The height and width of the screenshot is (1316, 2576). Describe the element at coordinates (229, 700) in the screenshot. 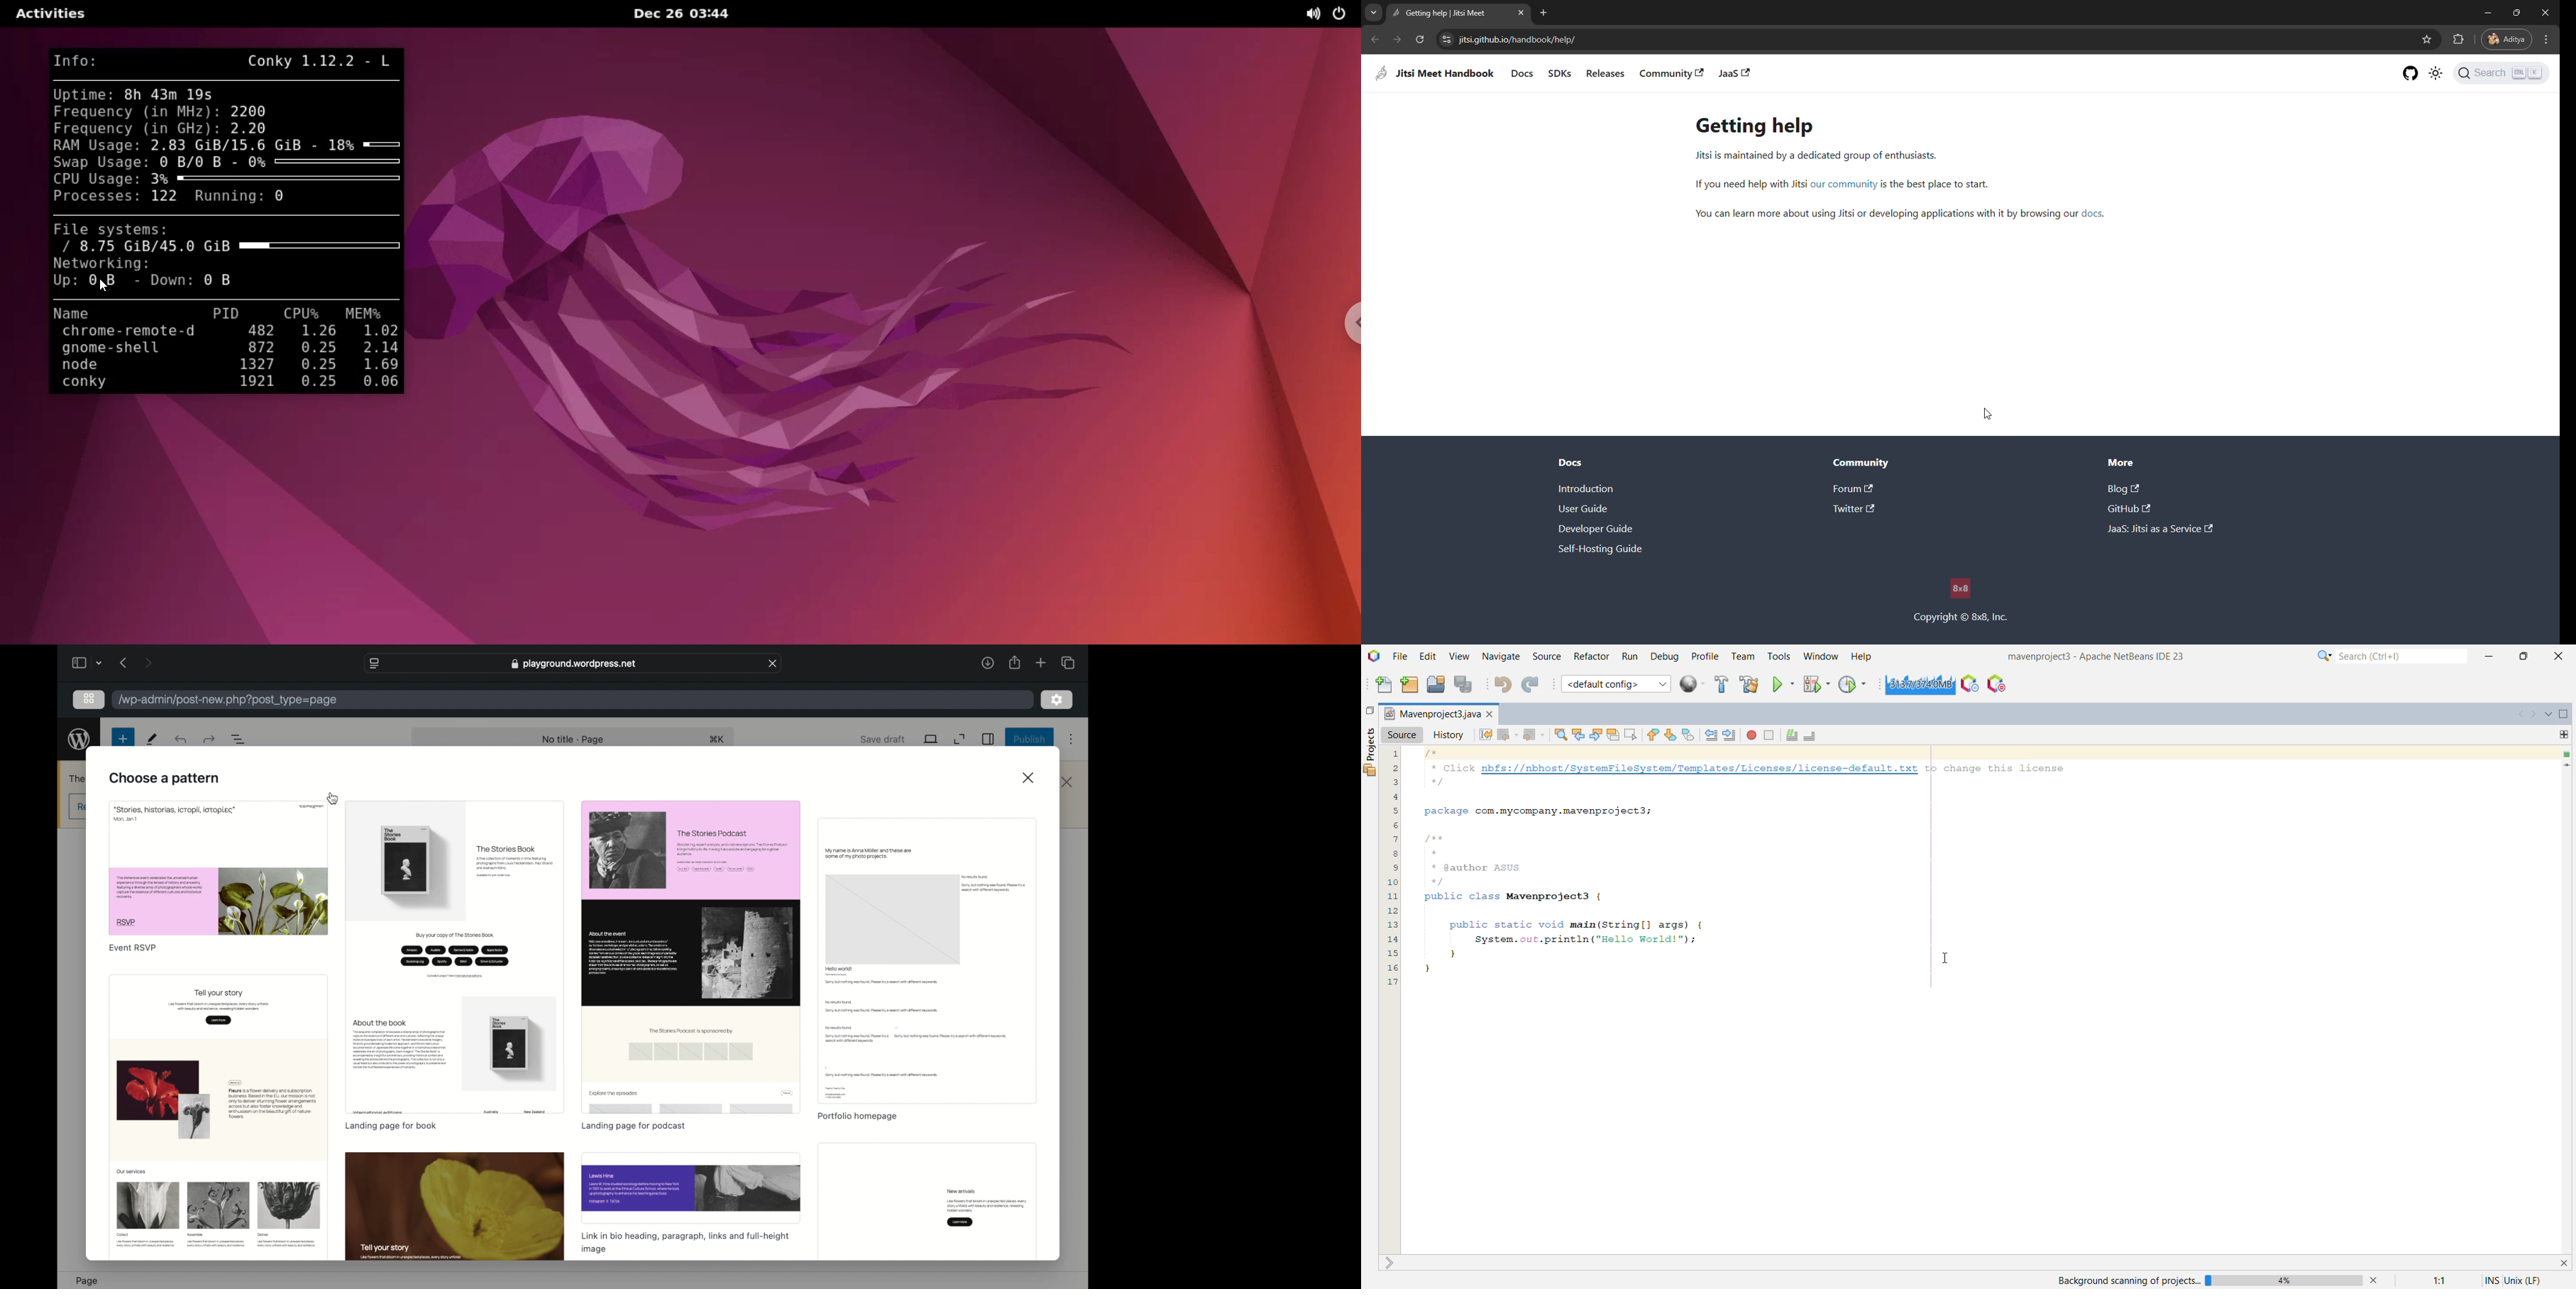

I see `wordpress address` at that location.